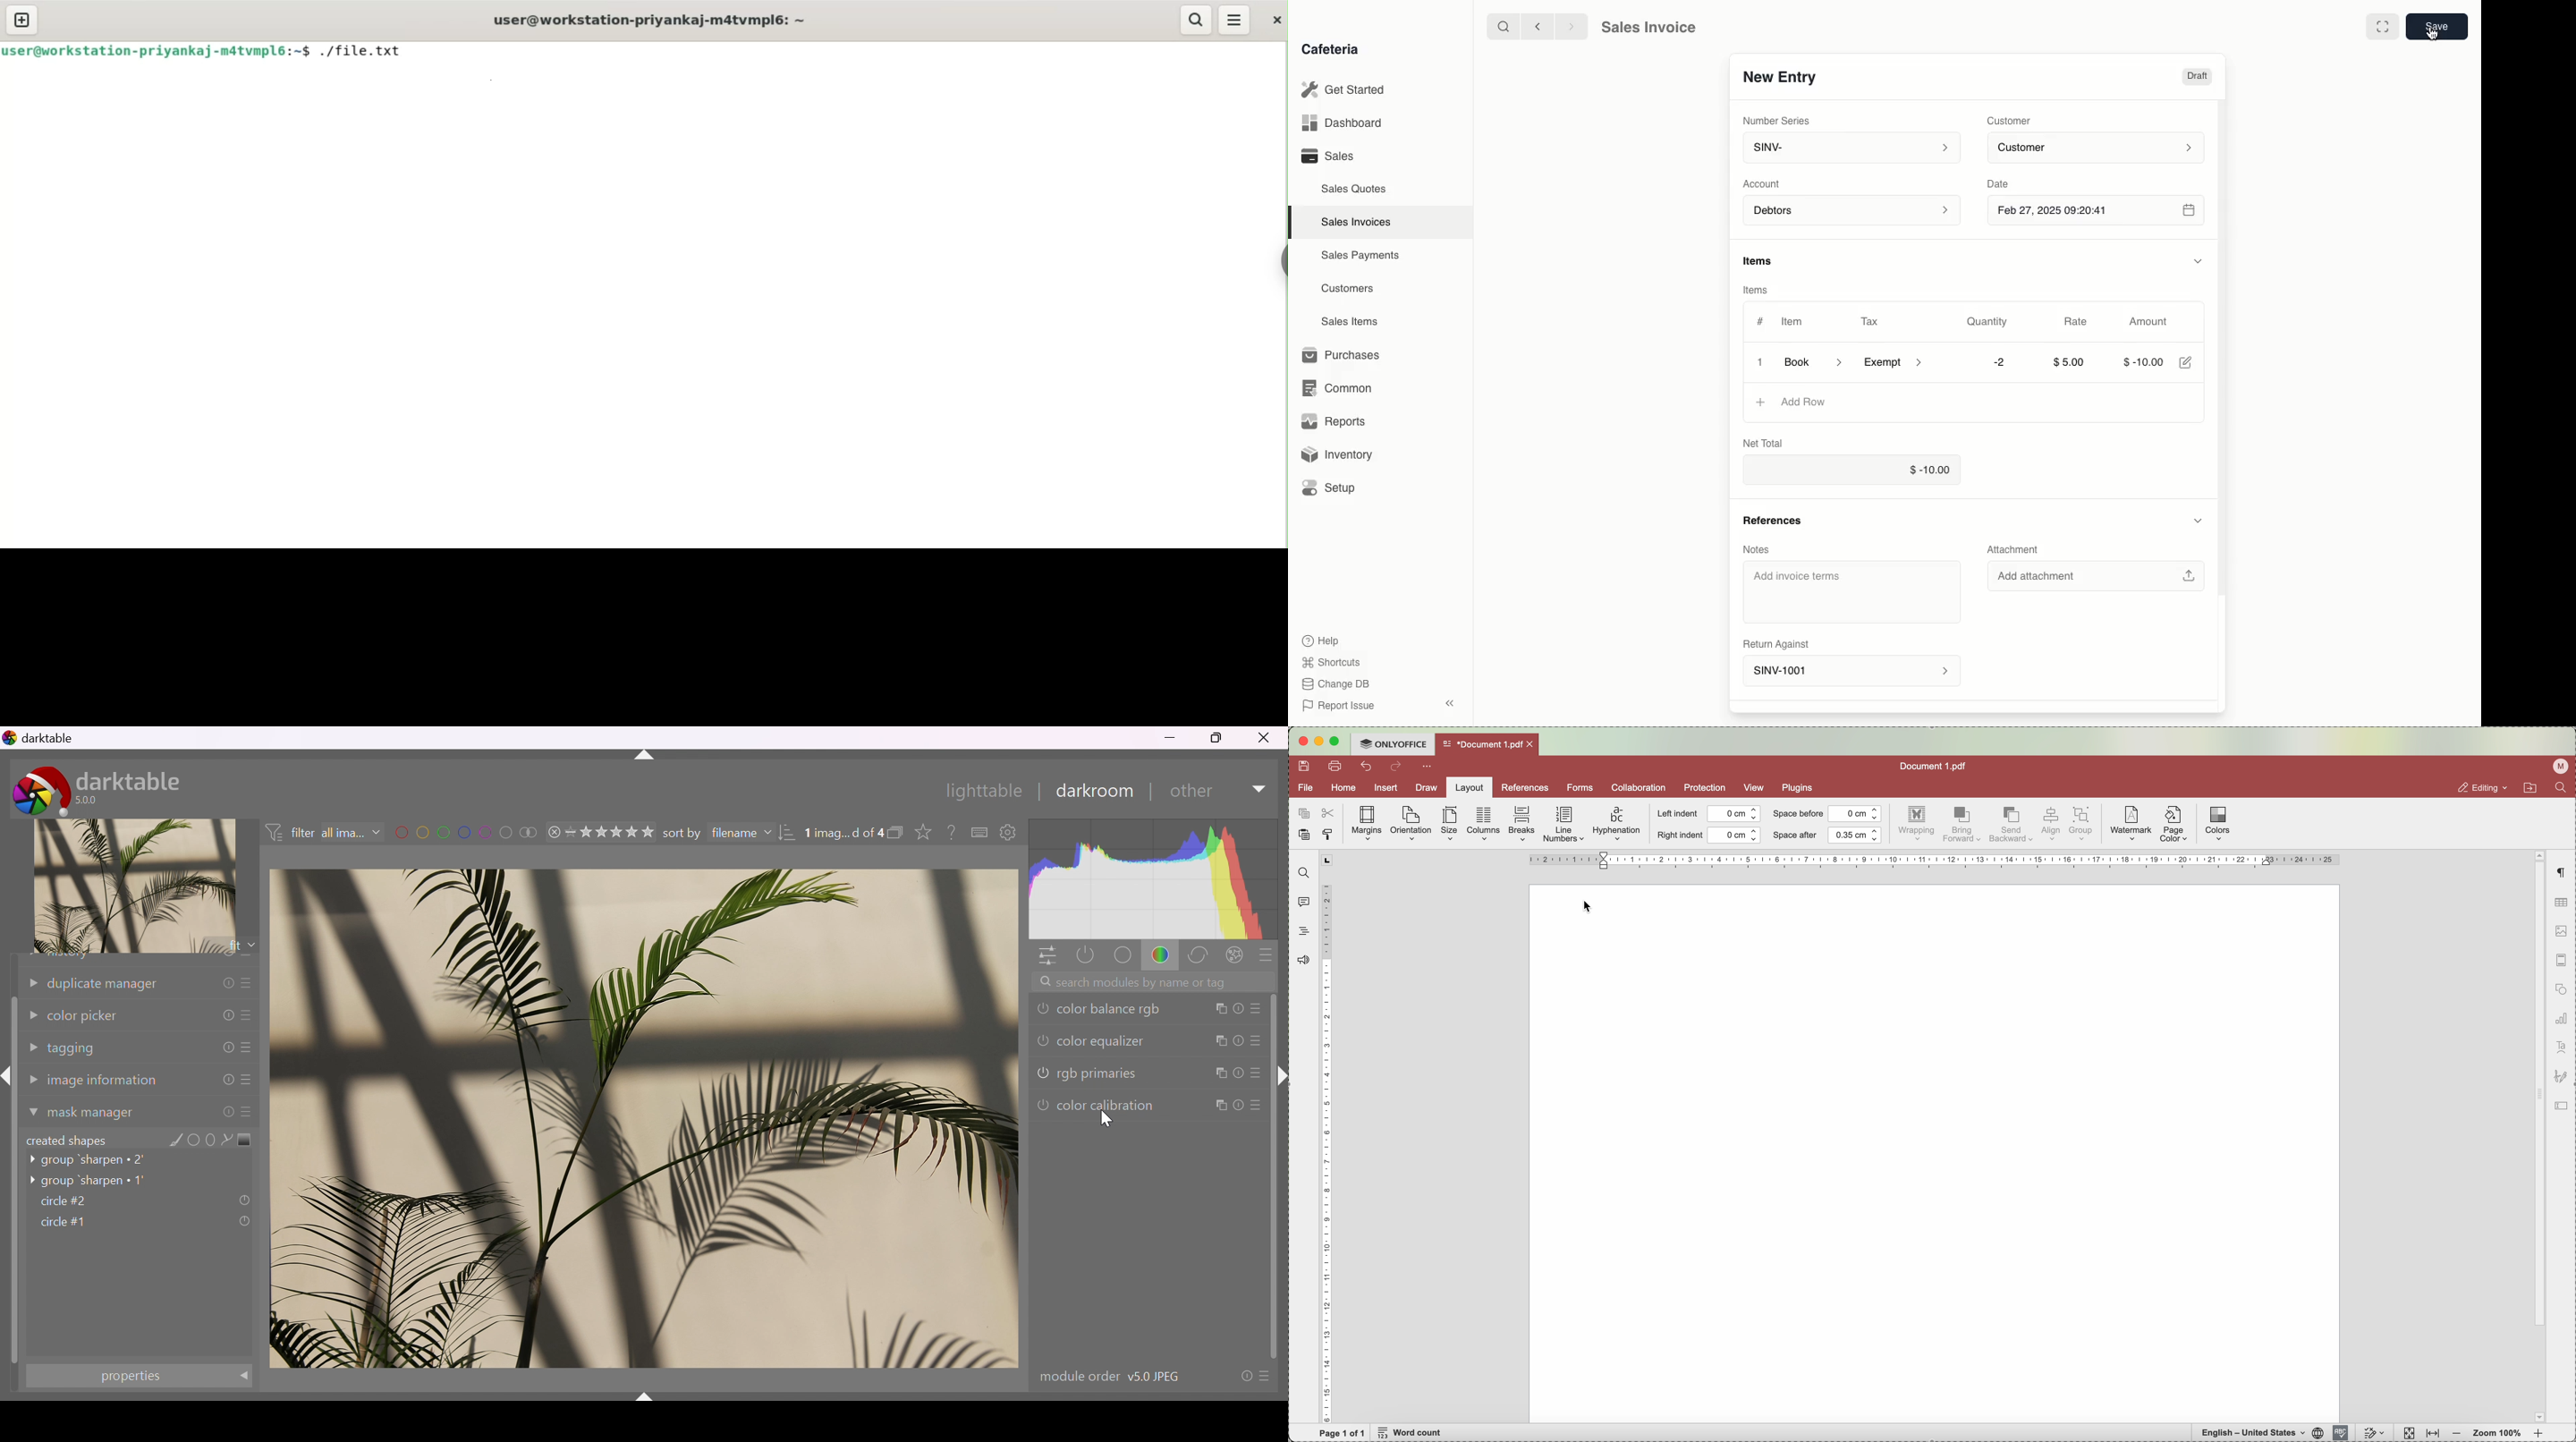  What do you see at coordinates (1761, 320) in the screenshot?
I see `#` at bounding box center [1761, 320].